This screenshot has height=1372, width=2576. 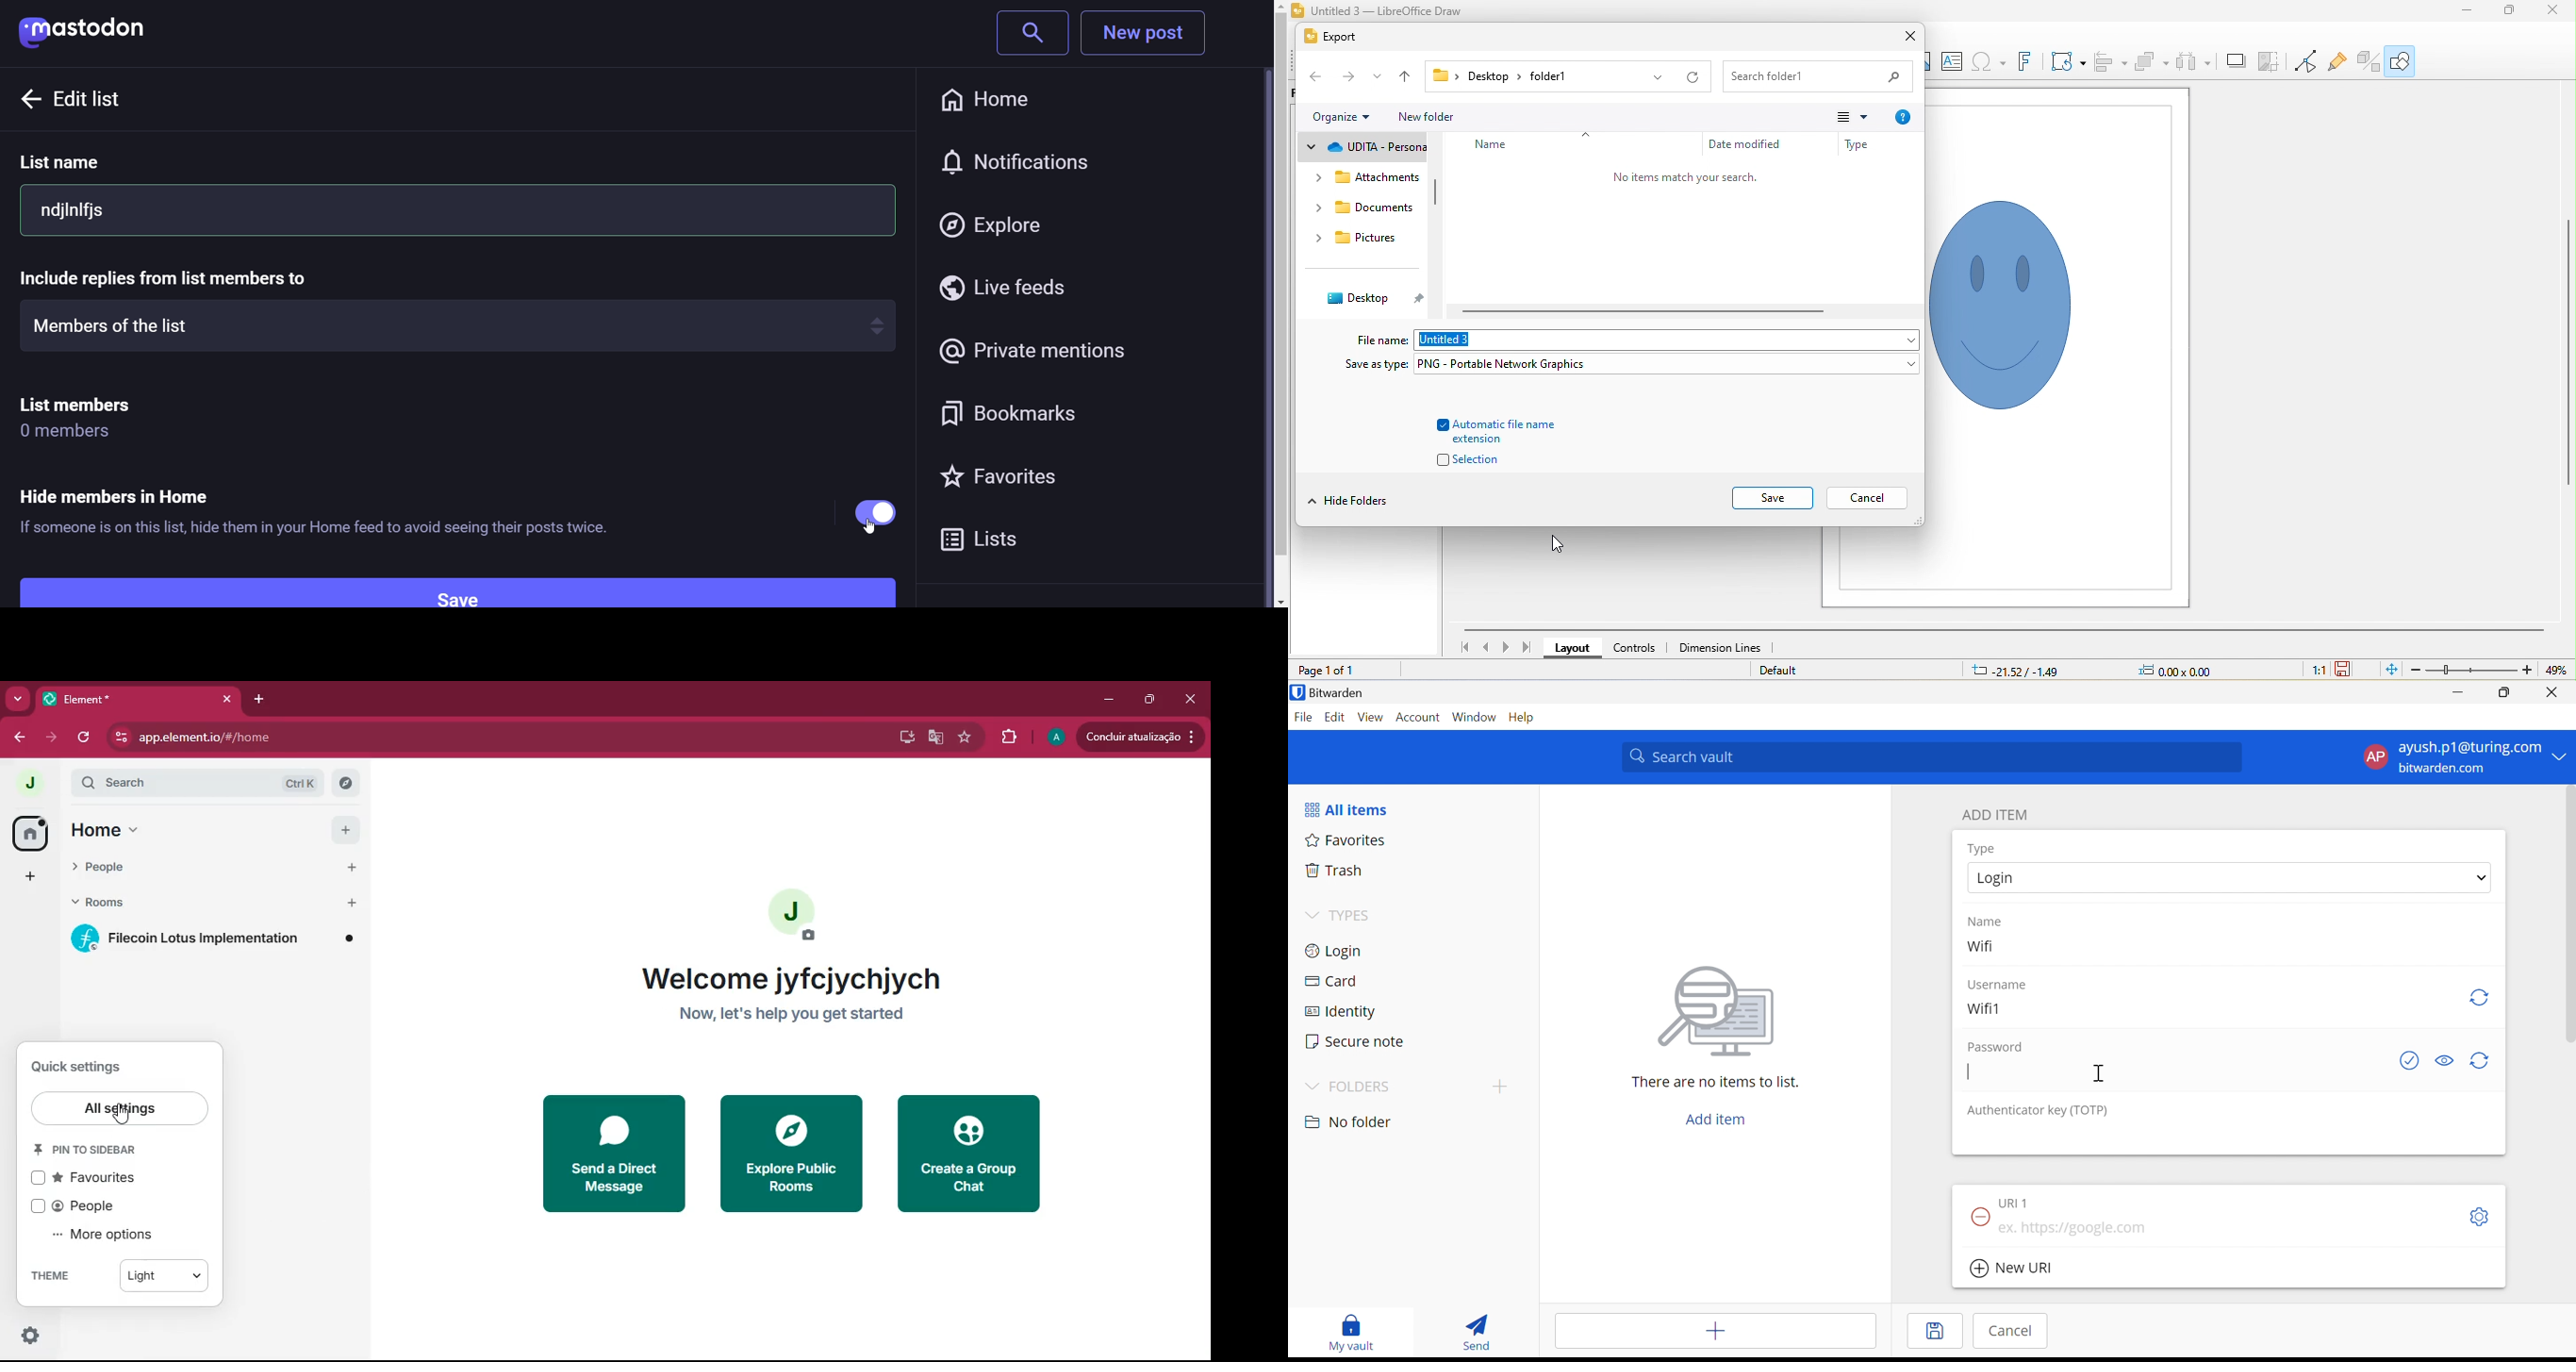 What do you see at coordinates (1560, 543) in the screenshot?
I see `cursor` at bounding box center [1560, 543].